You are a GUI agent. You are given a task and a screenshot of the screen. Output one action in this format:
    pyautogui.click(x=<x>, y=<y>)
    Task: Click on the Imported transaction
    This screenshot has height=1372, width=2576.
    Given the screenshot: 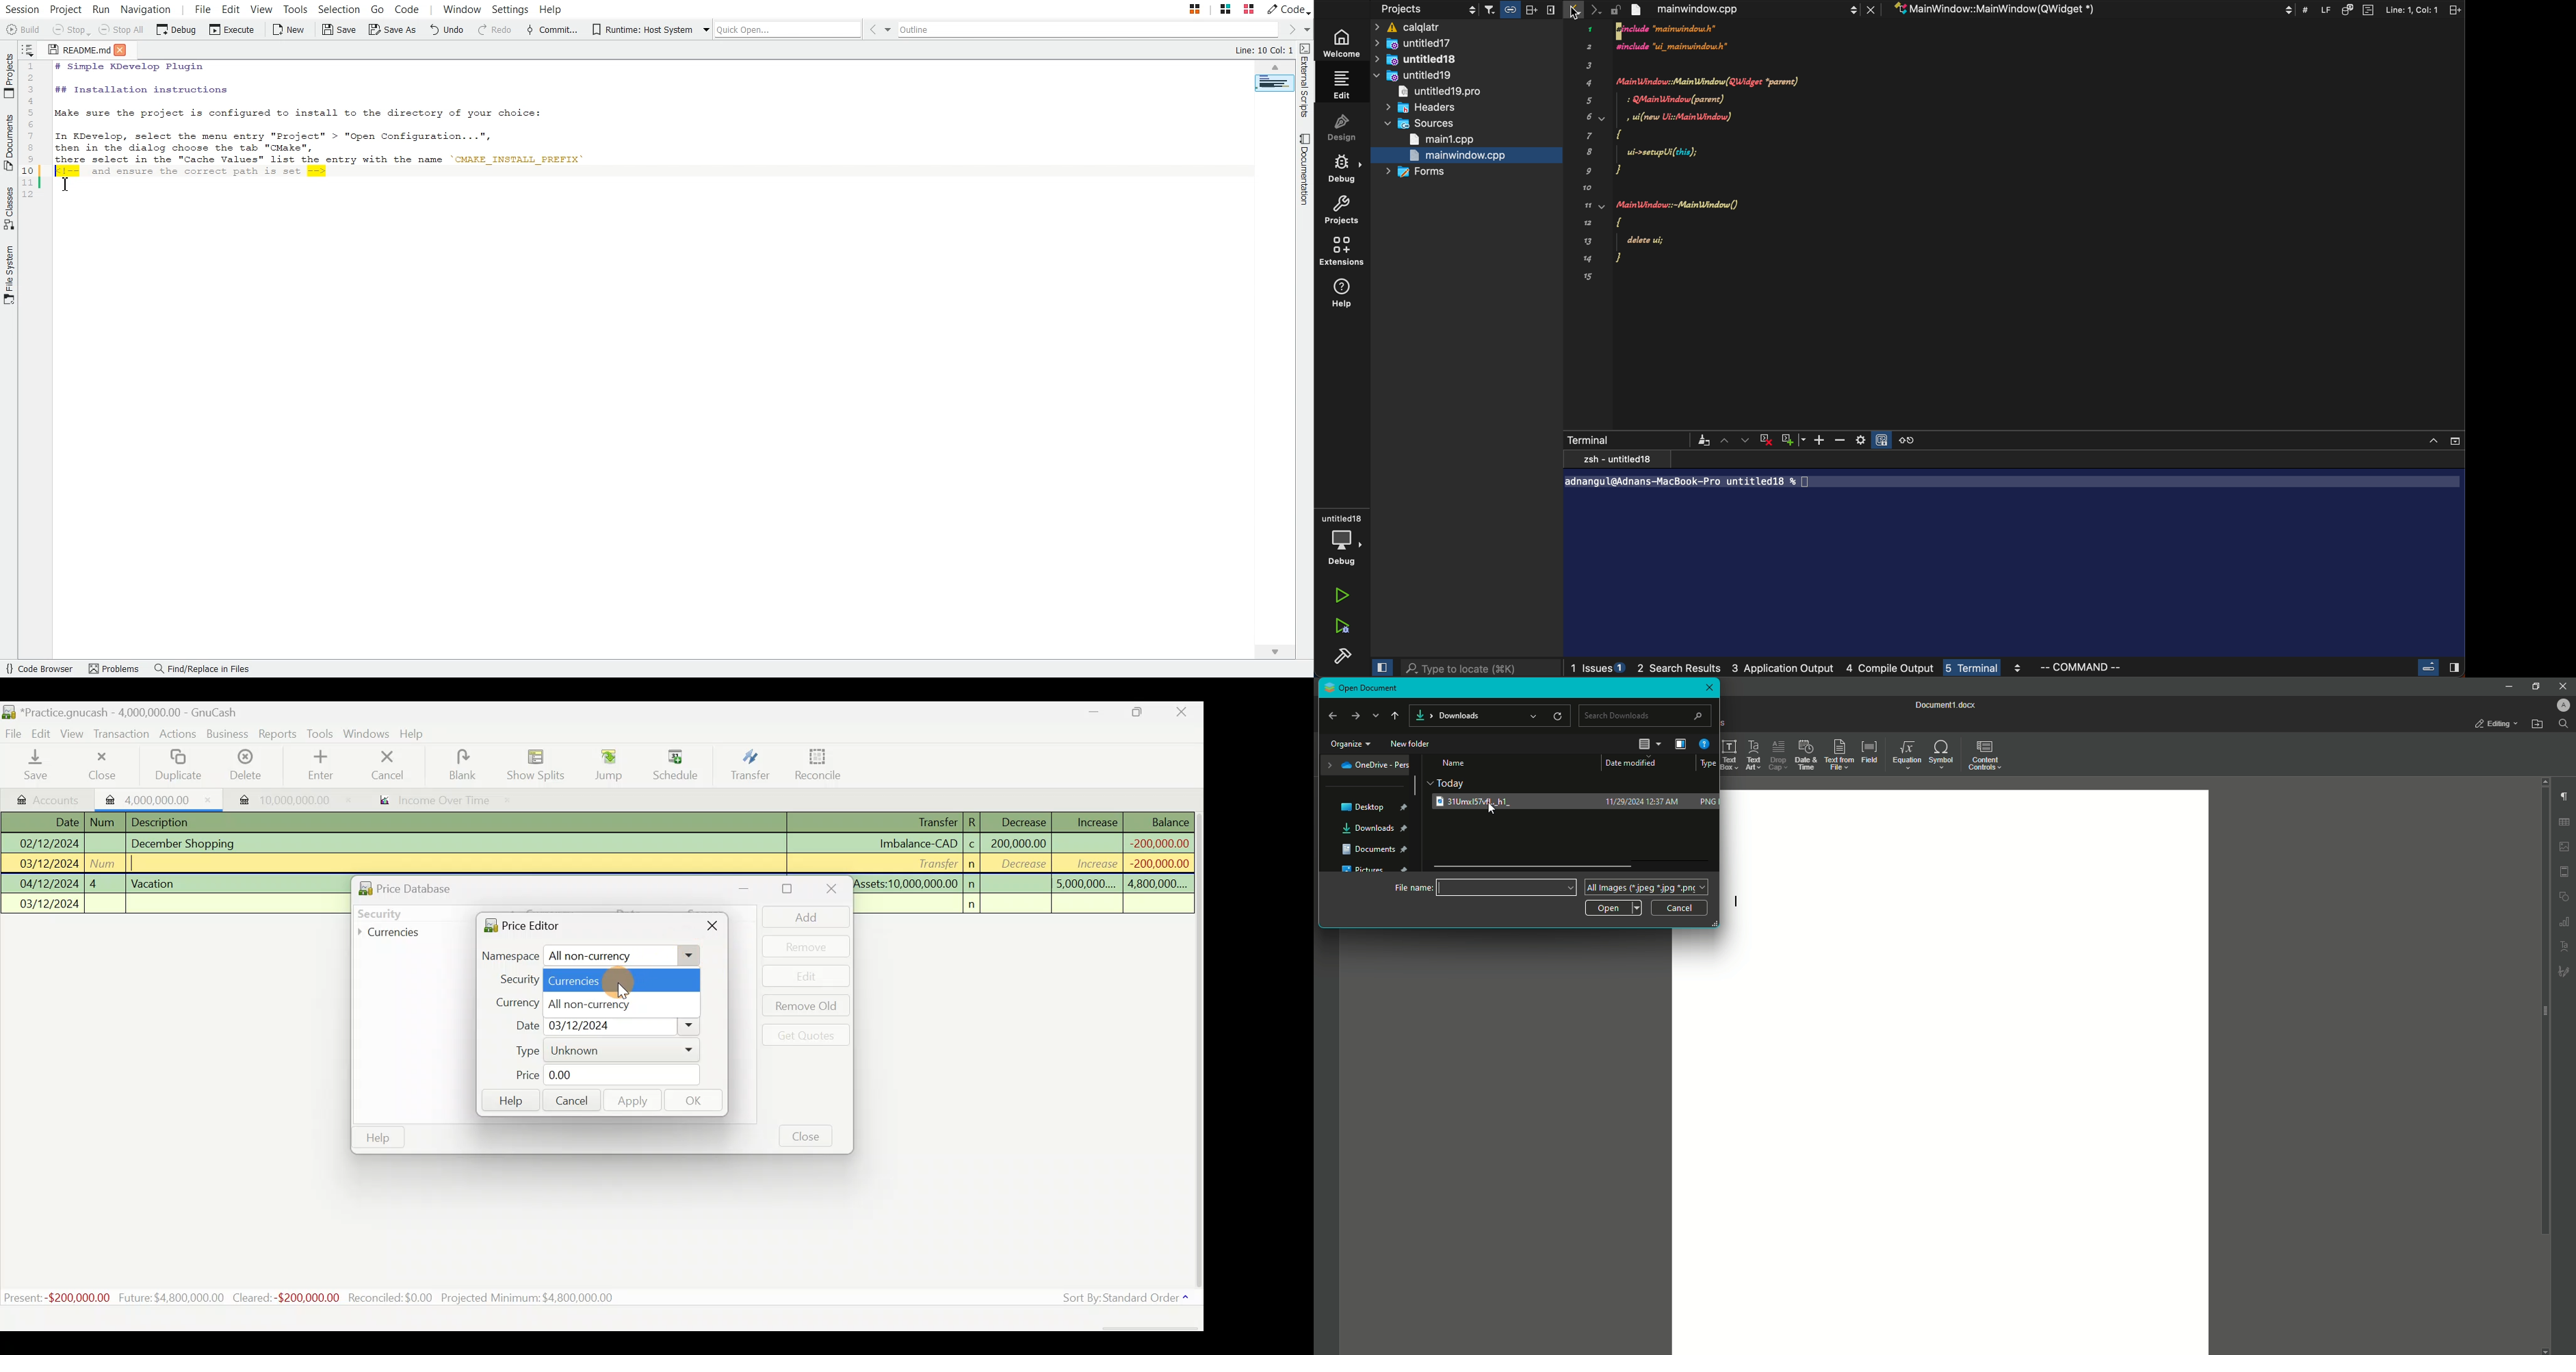 What is the action you would take?
    pyautogui.click(x=277, y=797)
    